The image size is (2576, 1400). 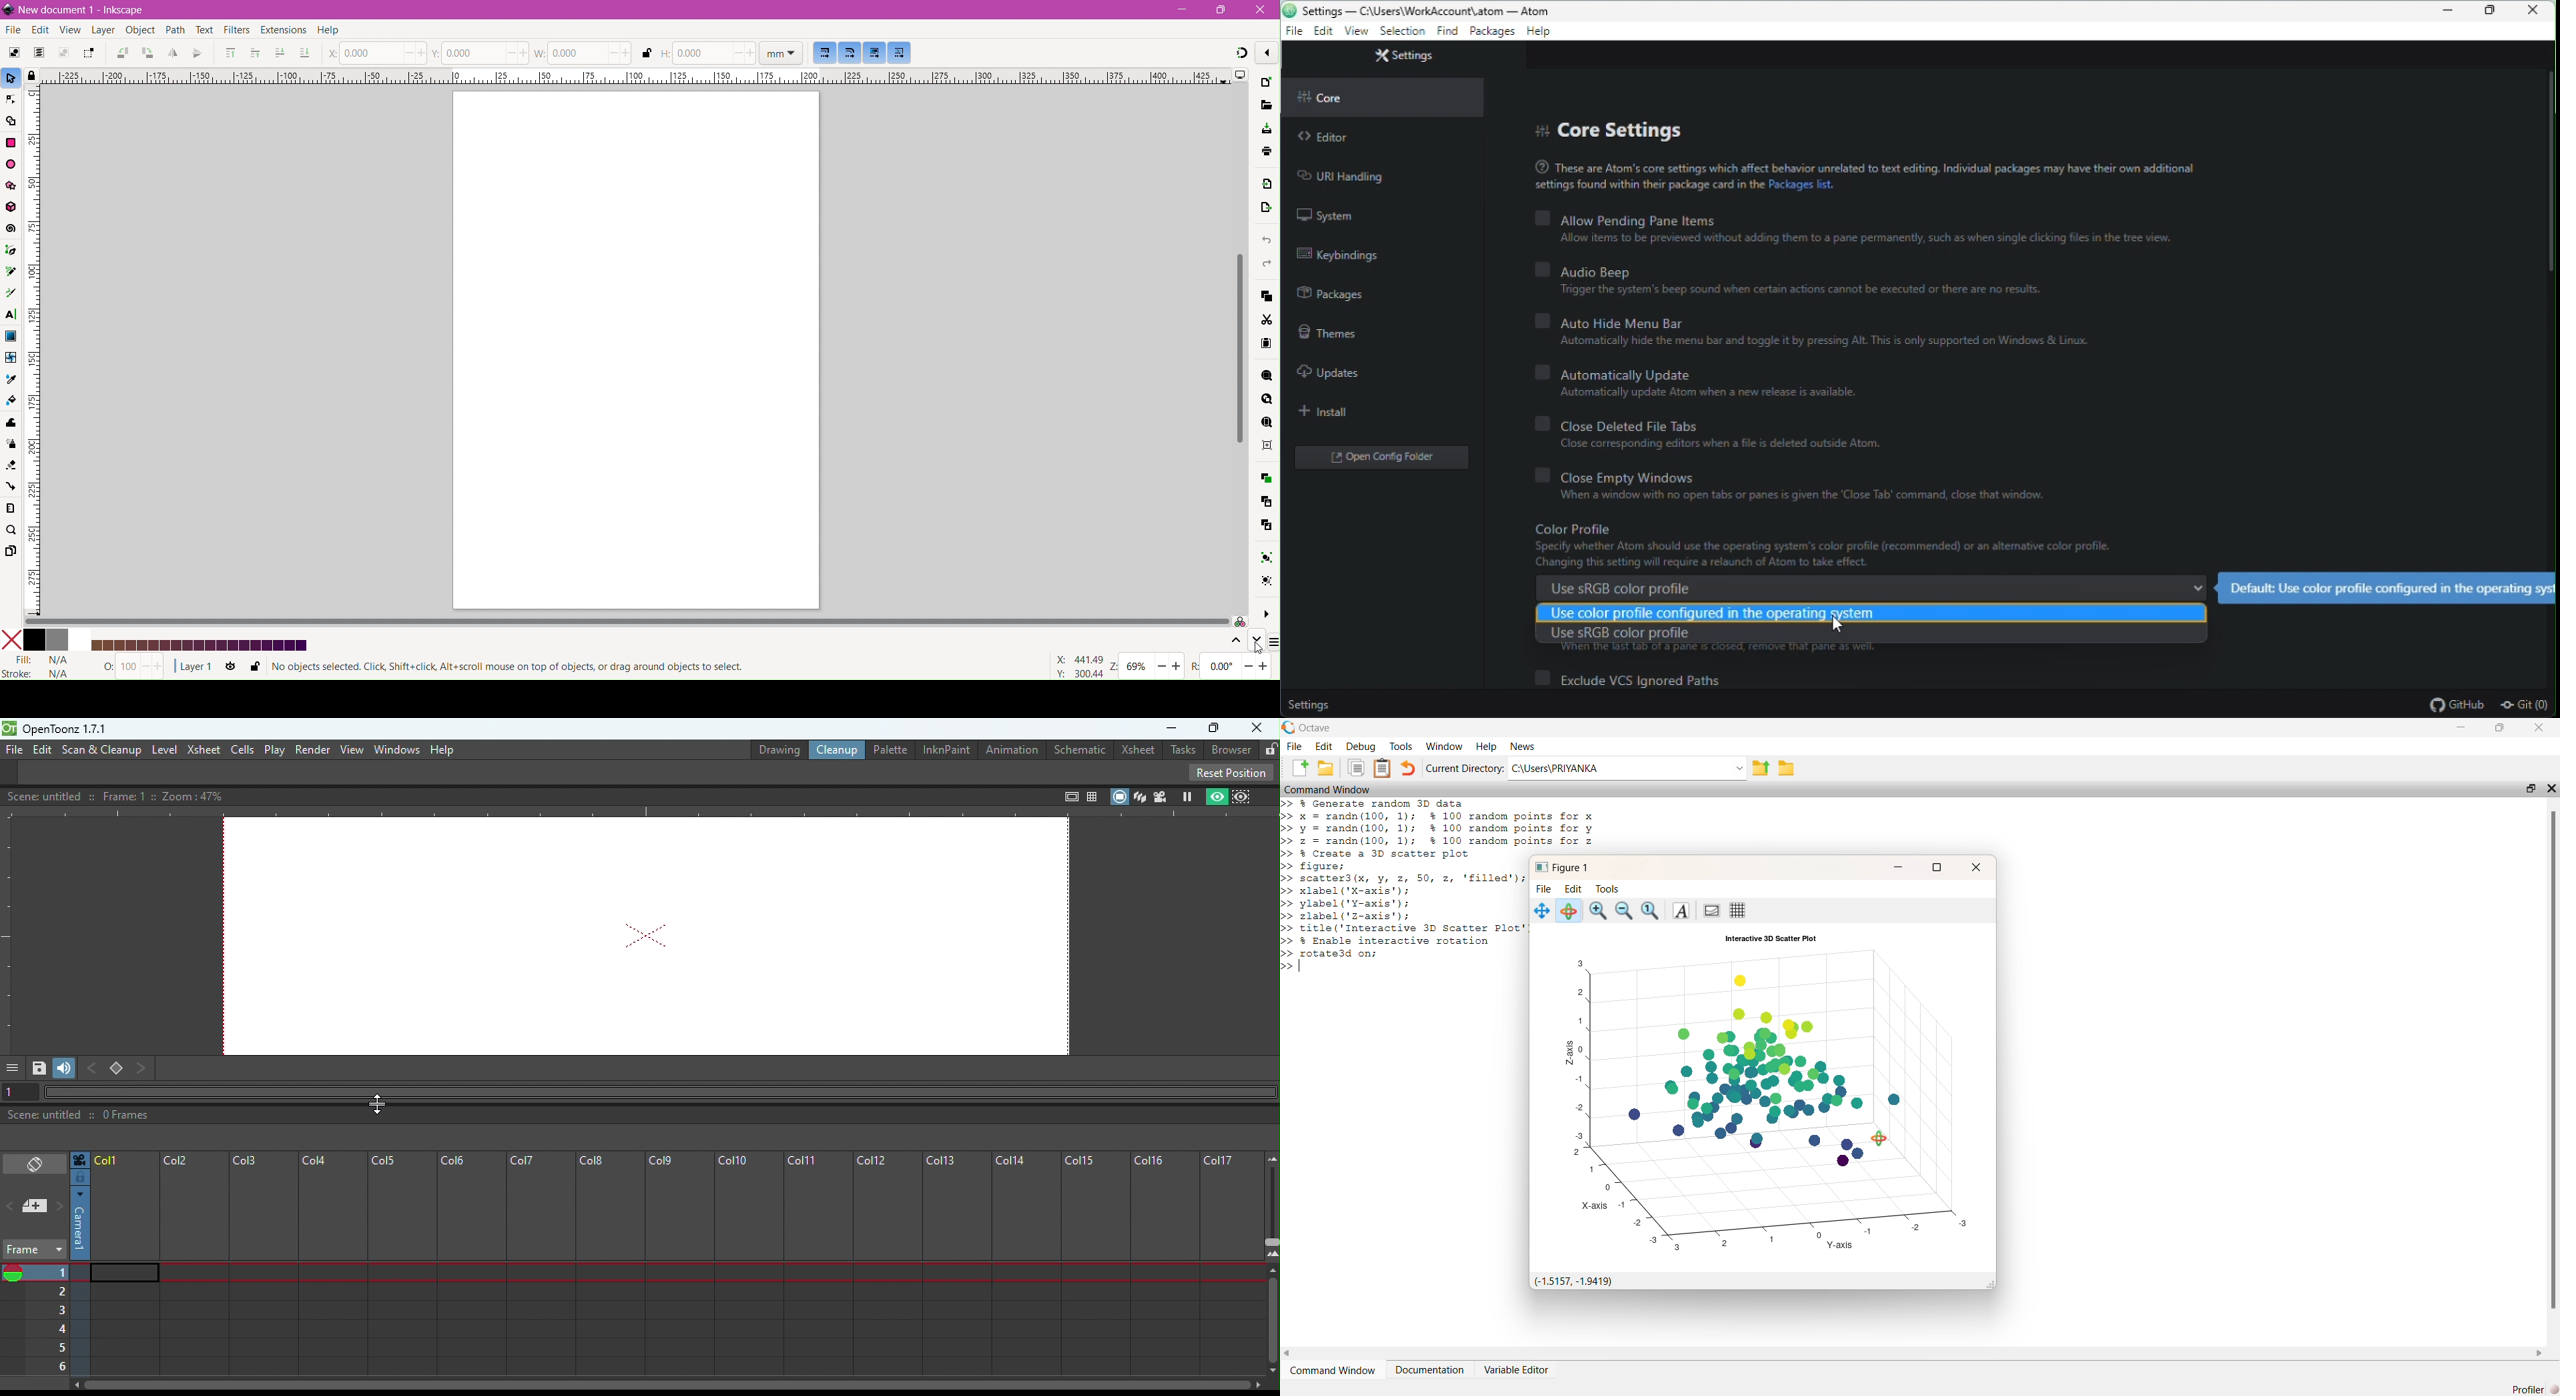 I want to click on Selection Status, so click(x=511, y=668).